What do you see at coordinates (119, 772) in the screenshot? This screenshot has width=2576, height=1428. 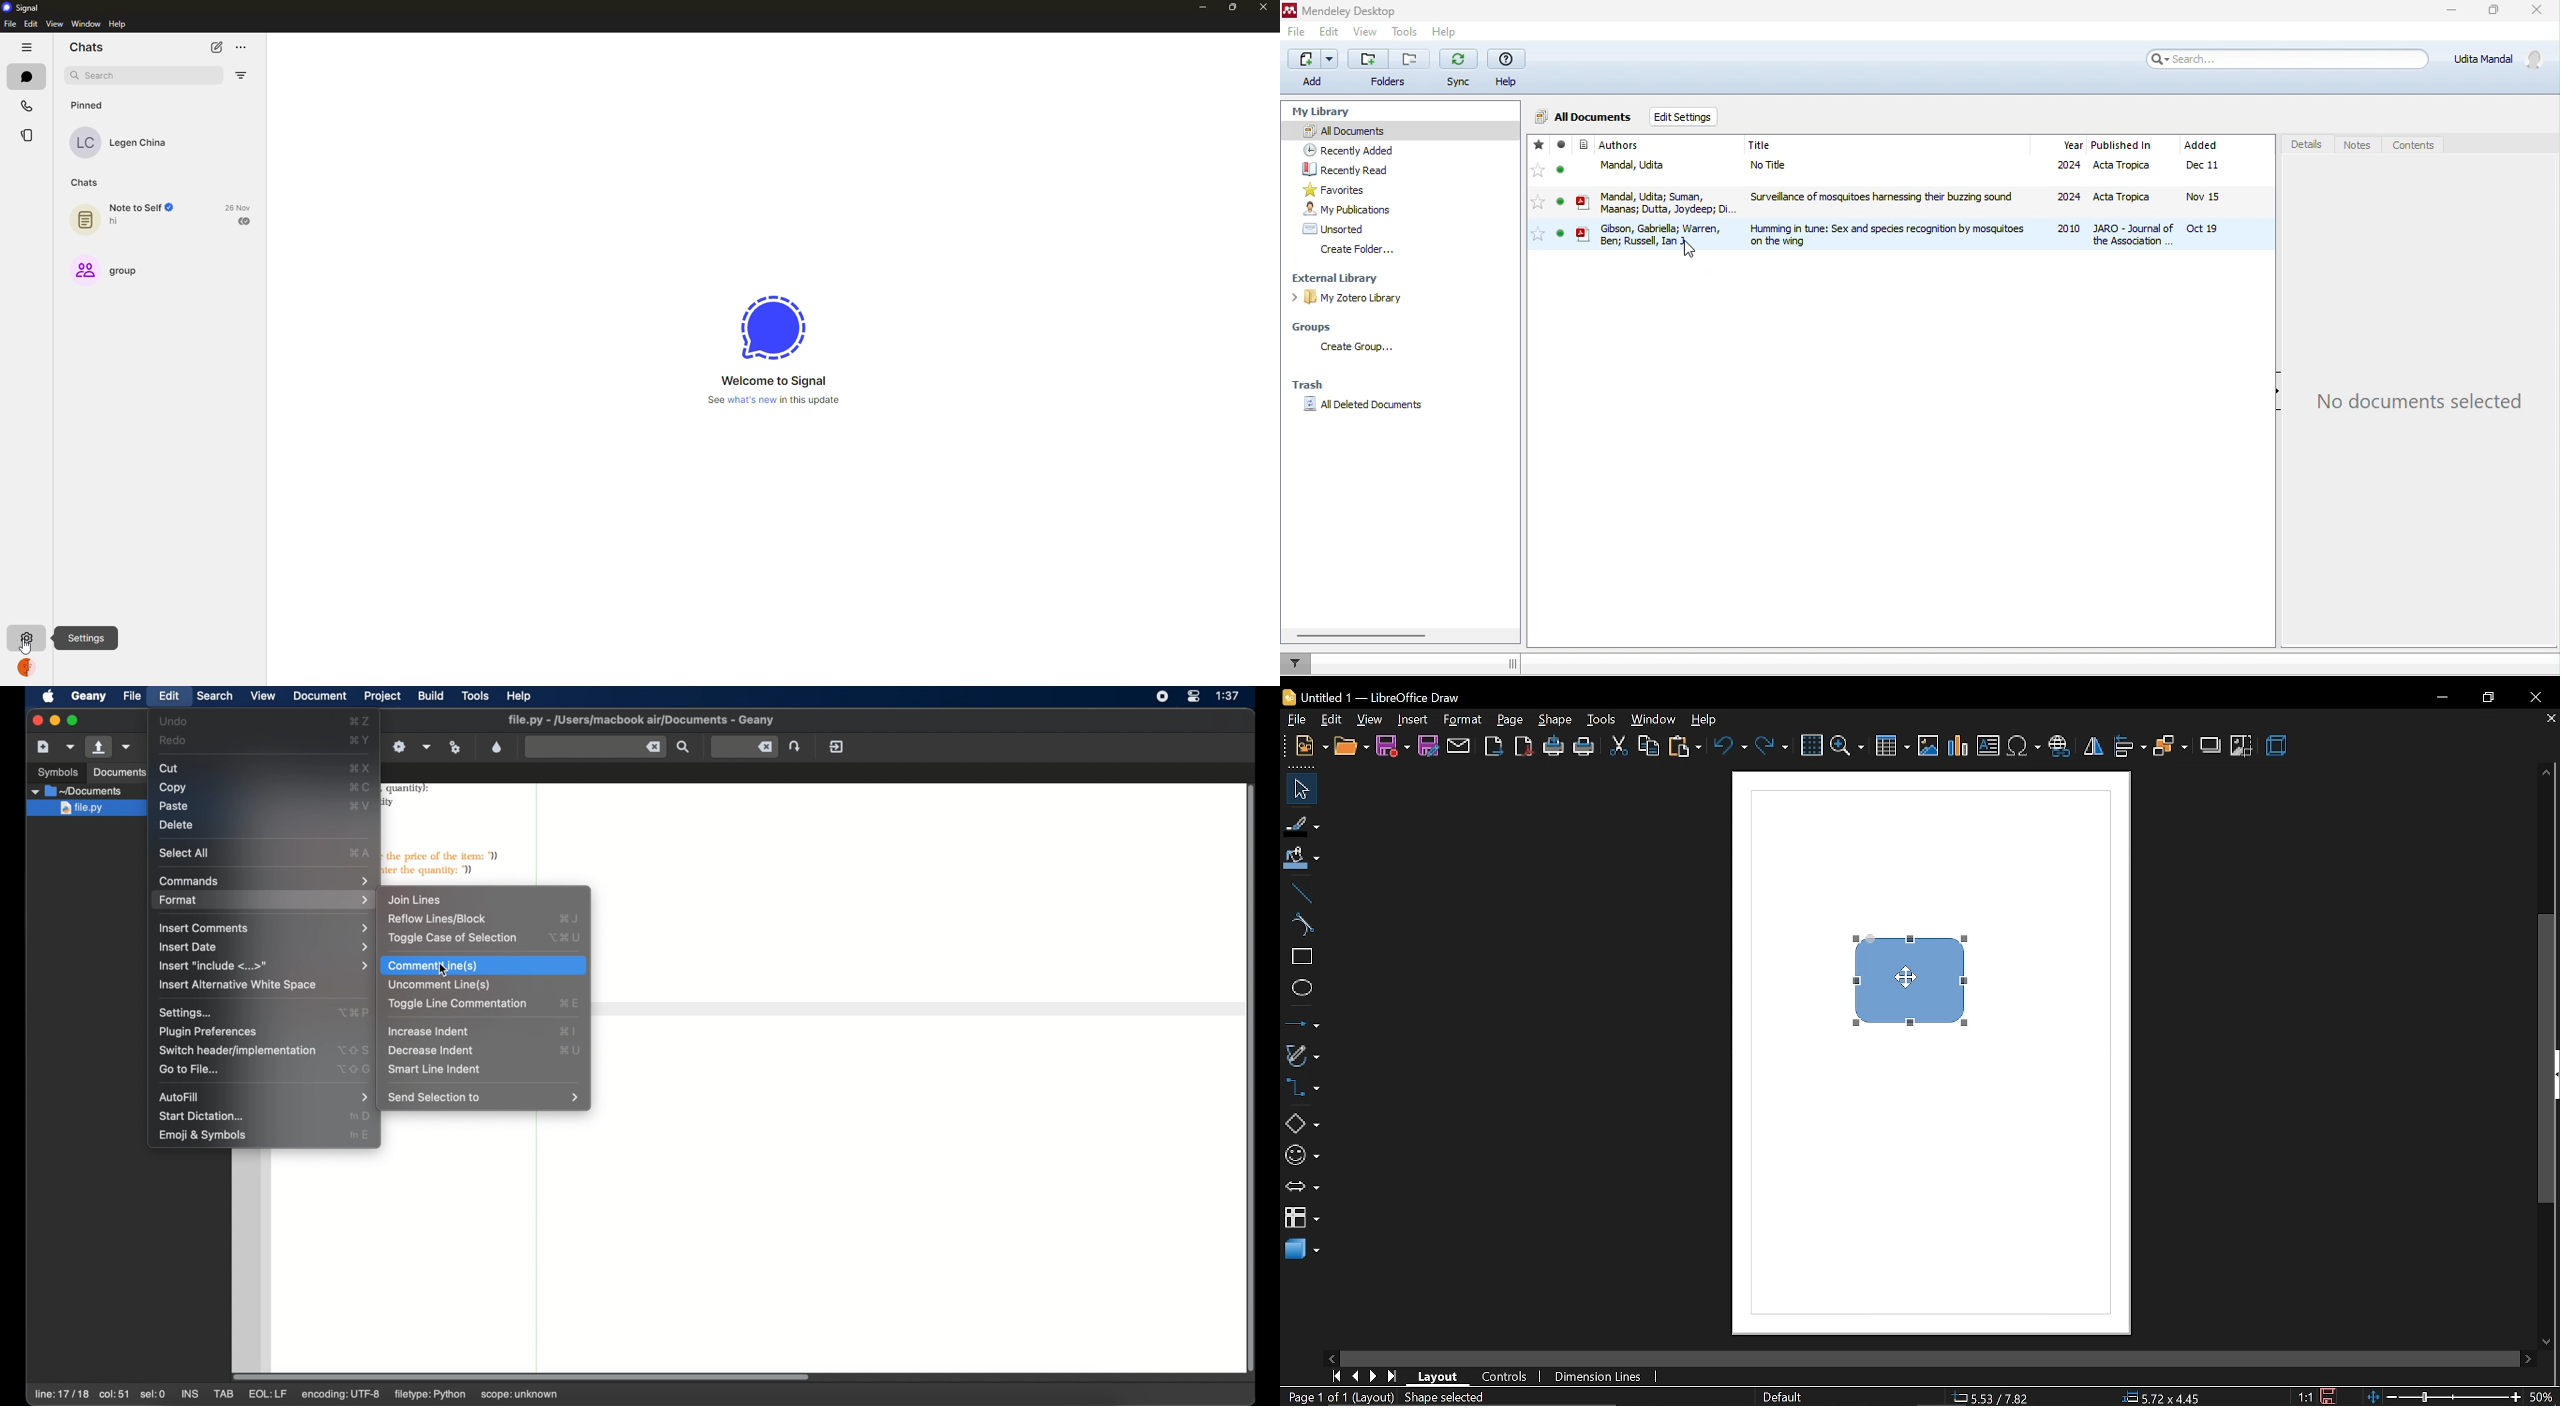 I see `documents` at bounding box center [119, 772].